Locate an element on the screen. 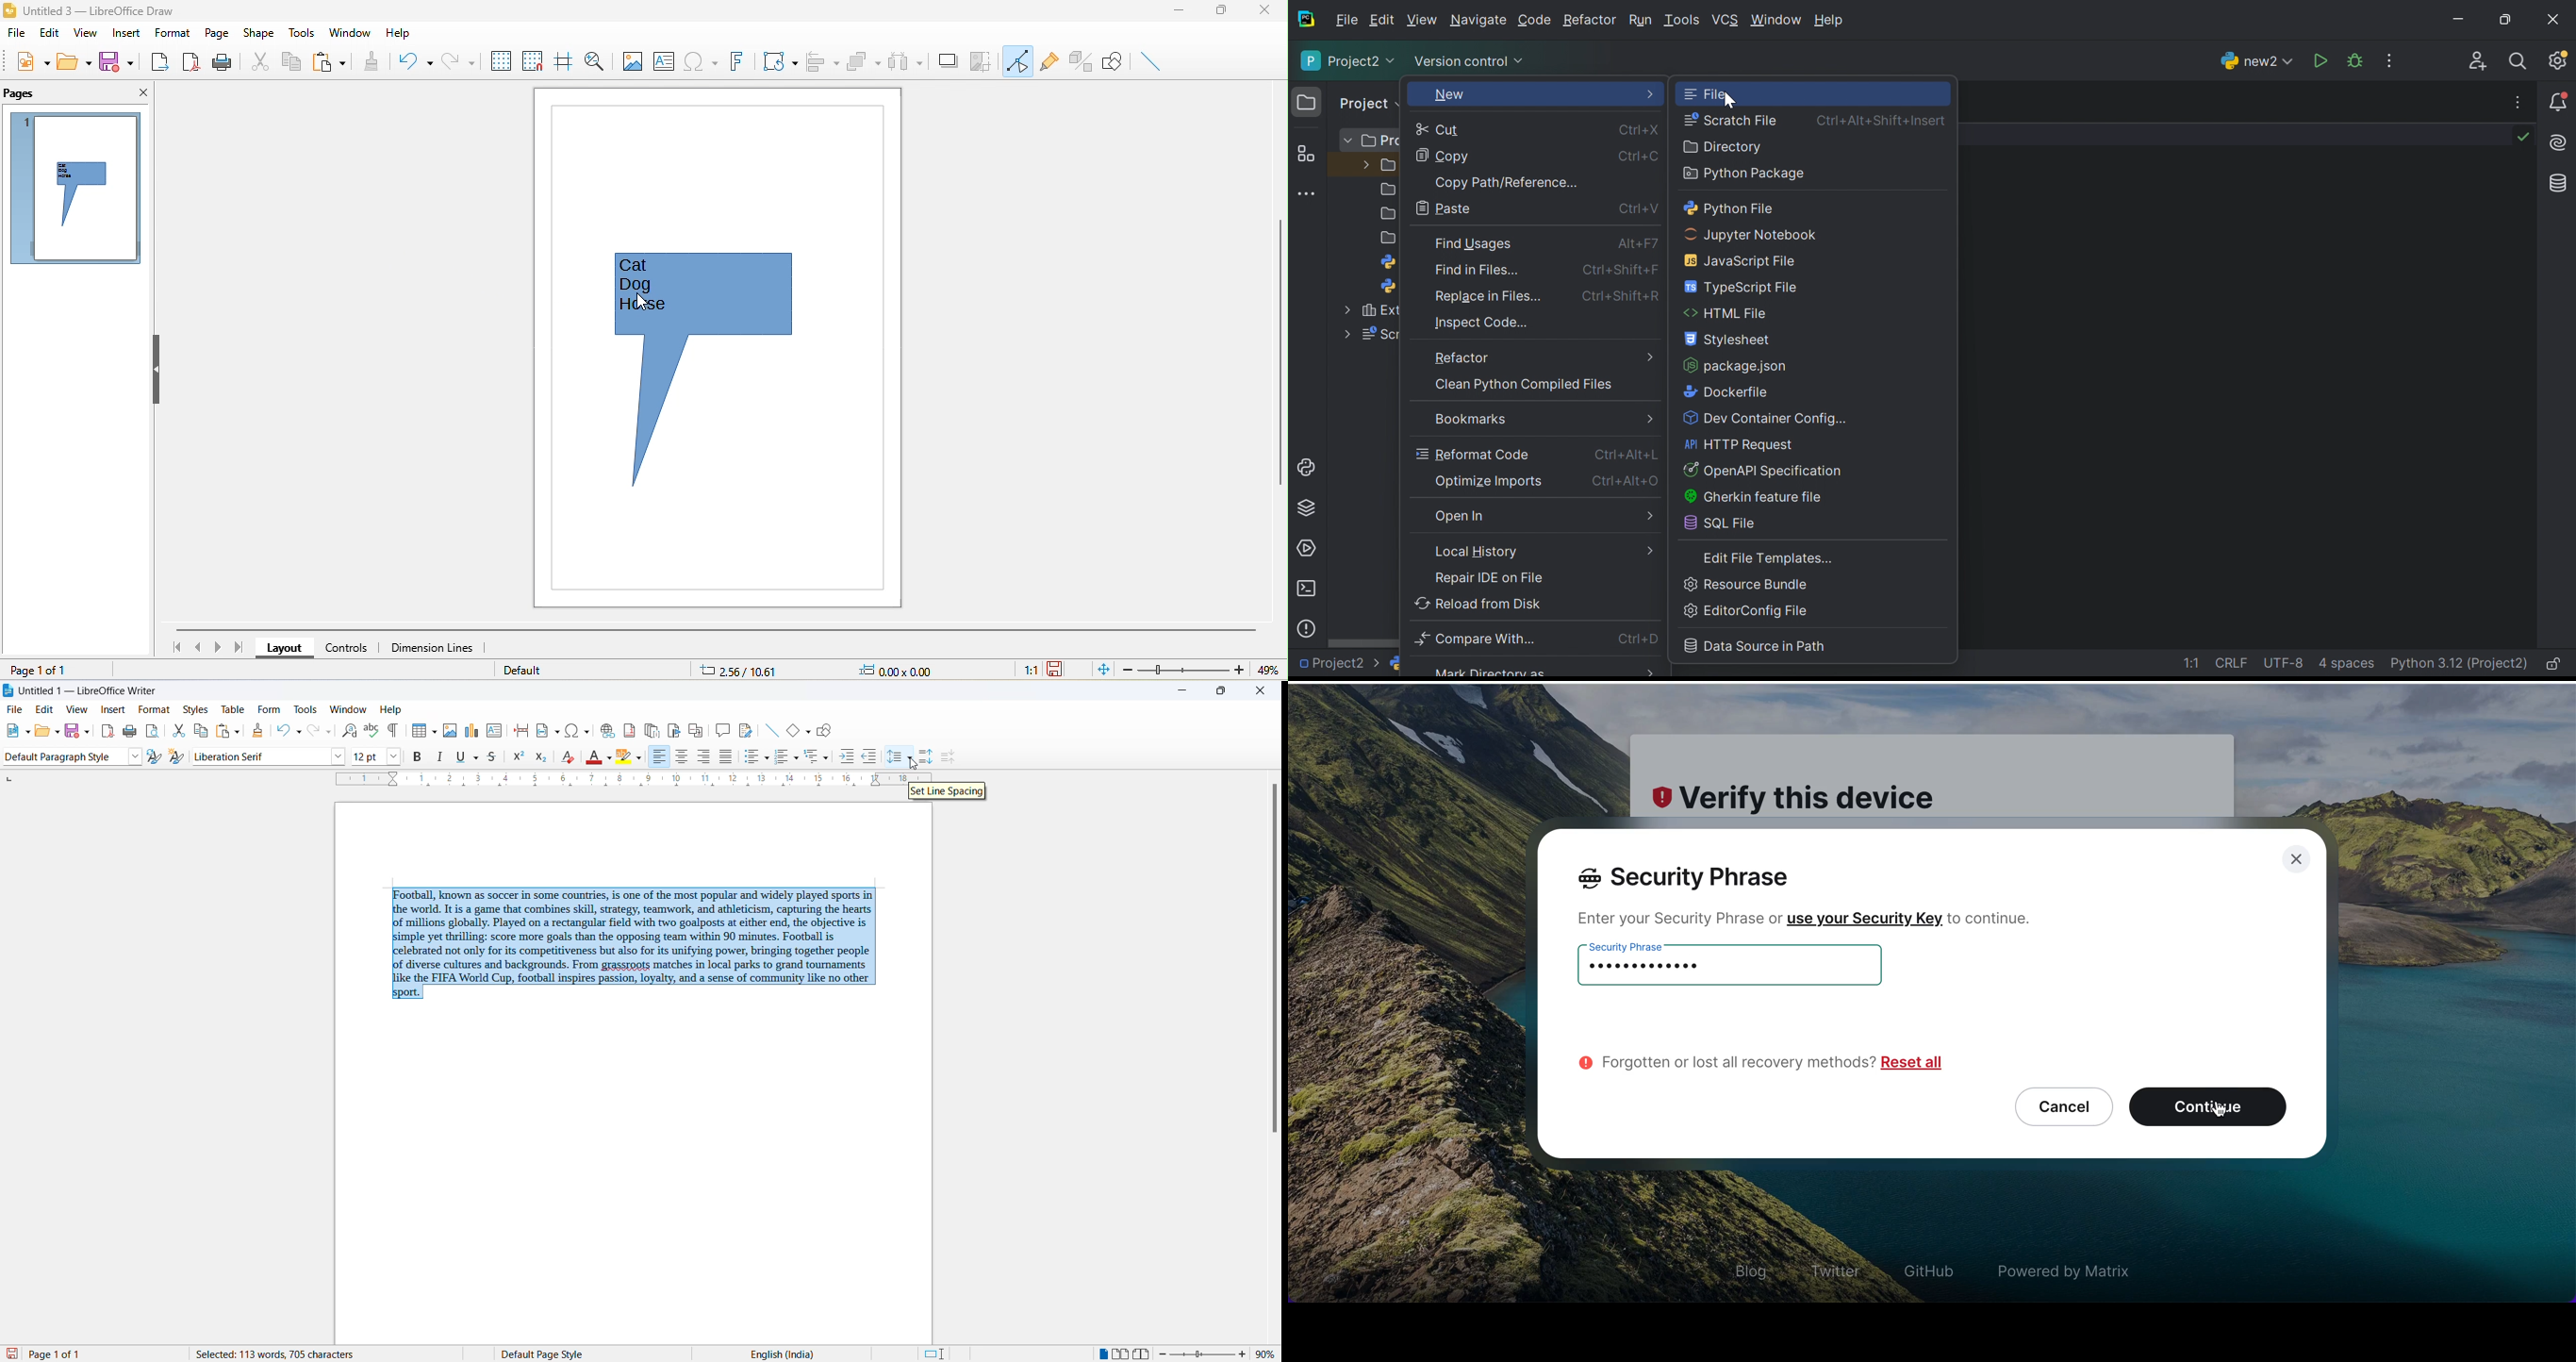  file is located at coordinates (17, 36).